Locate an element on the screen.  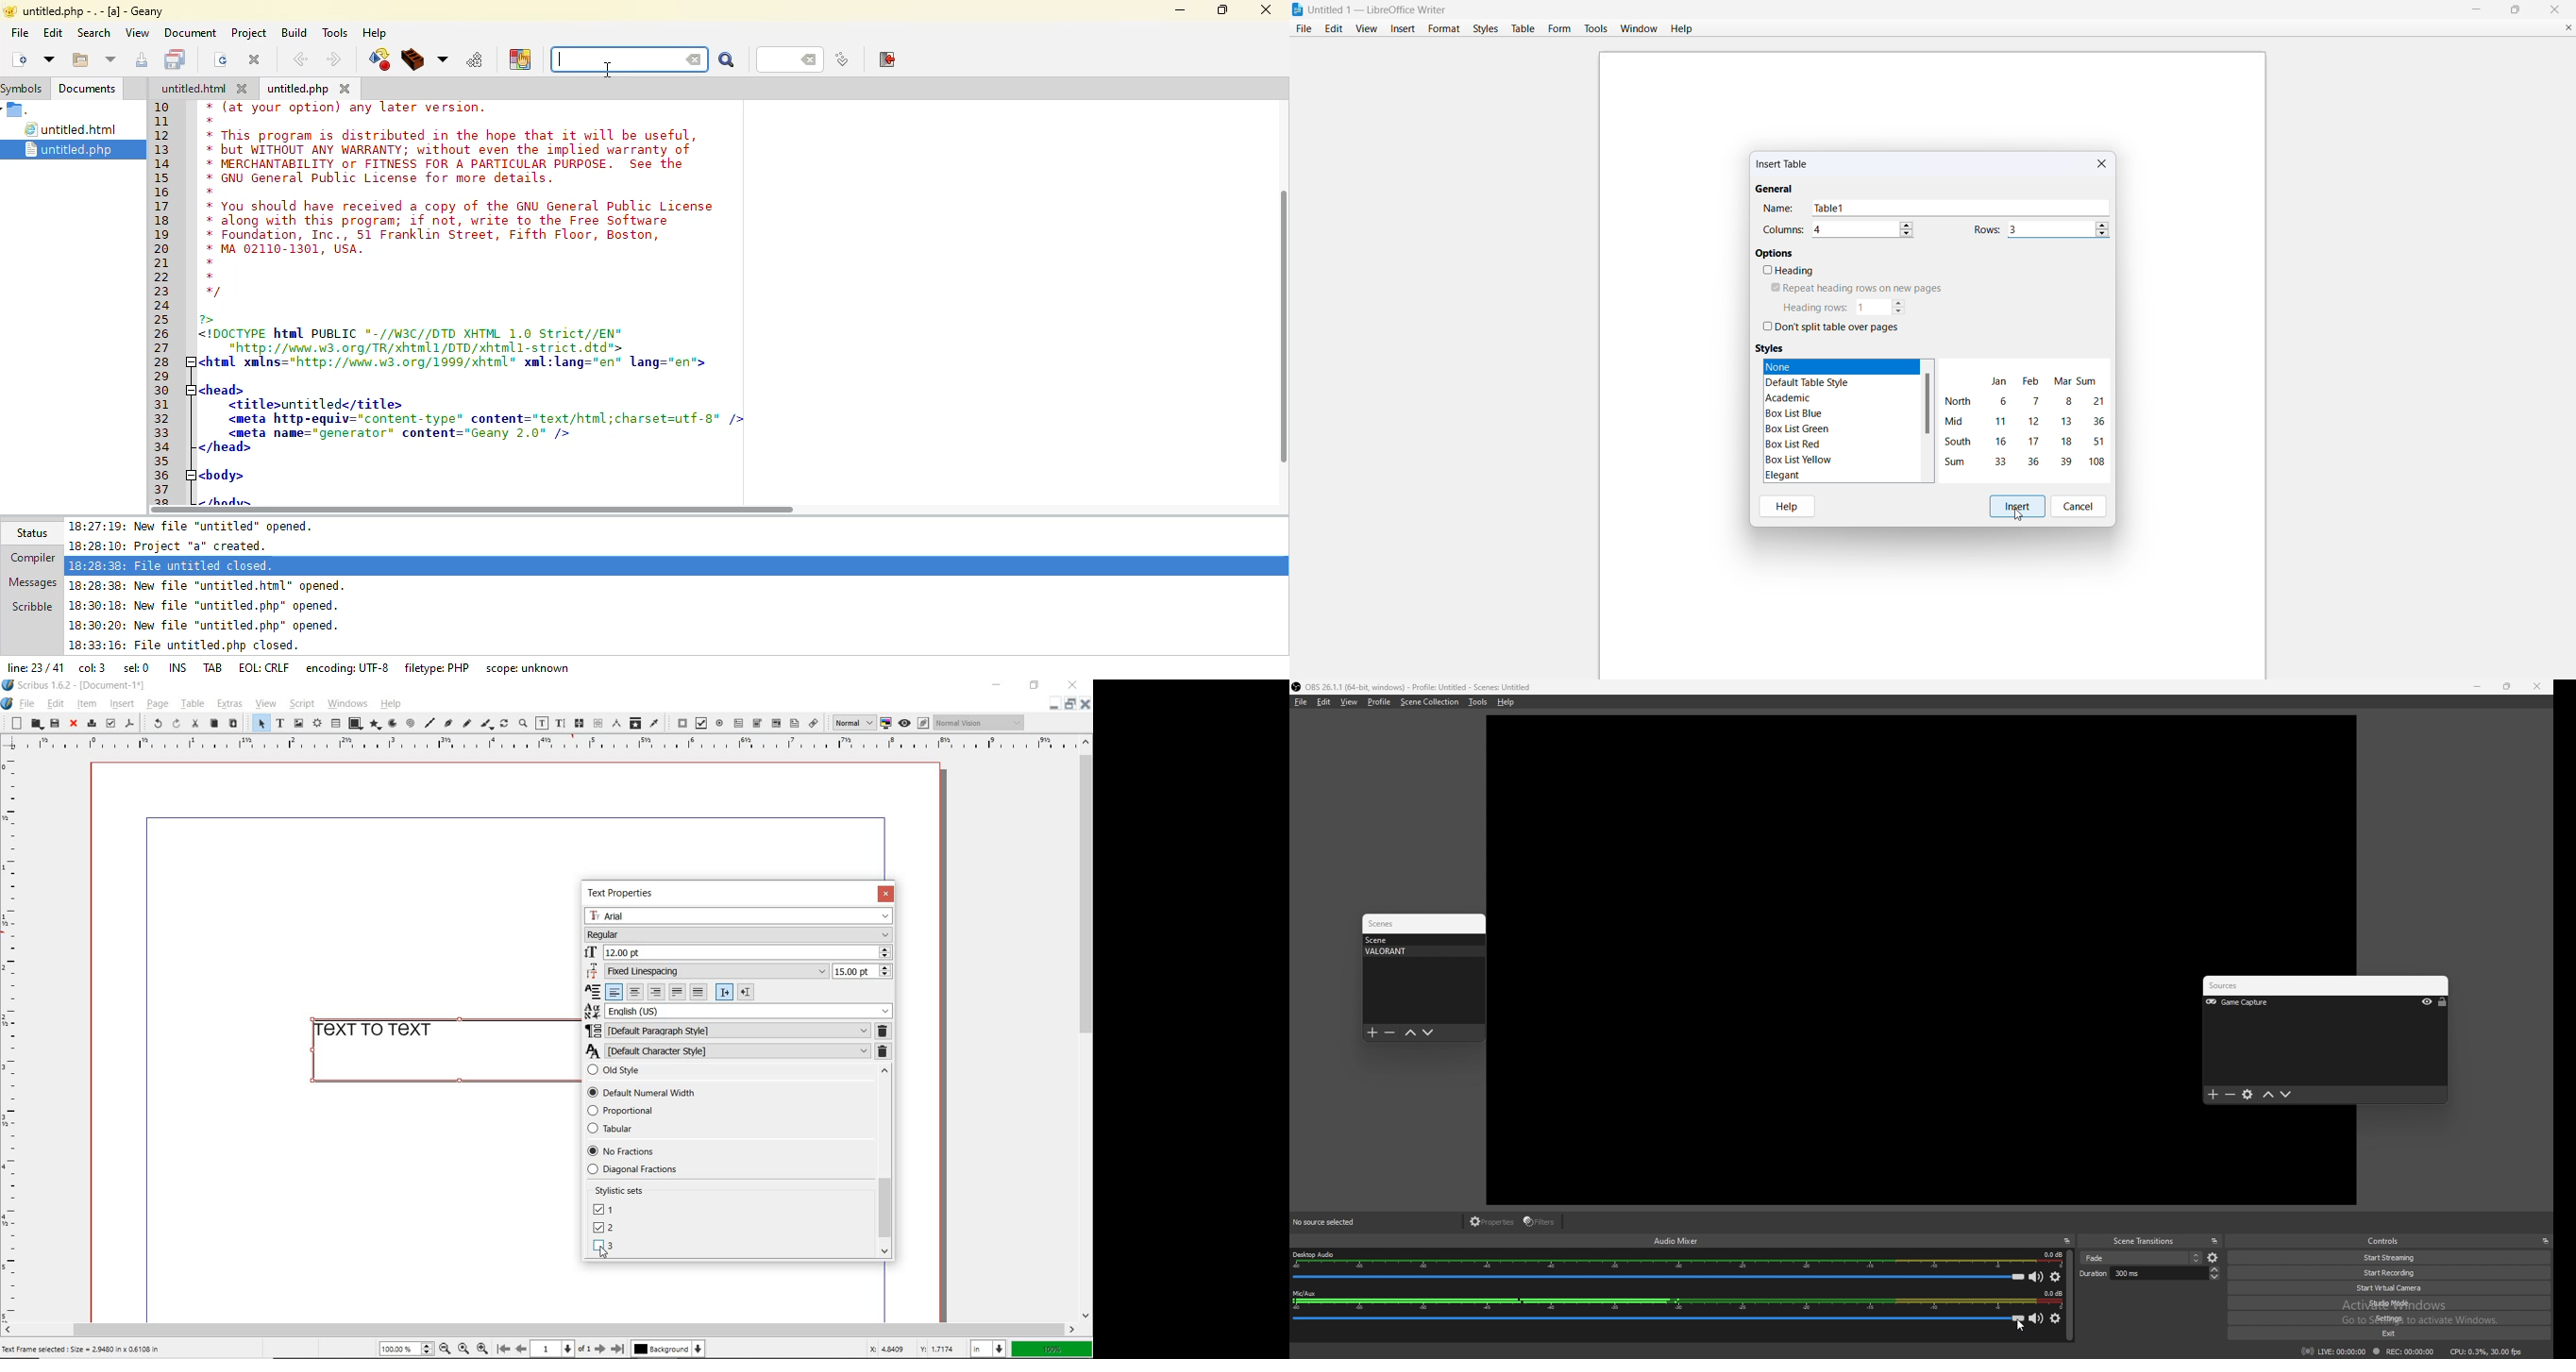
rows is located at coordinates (1987, 229).